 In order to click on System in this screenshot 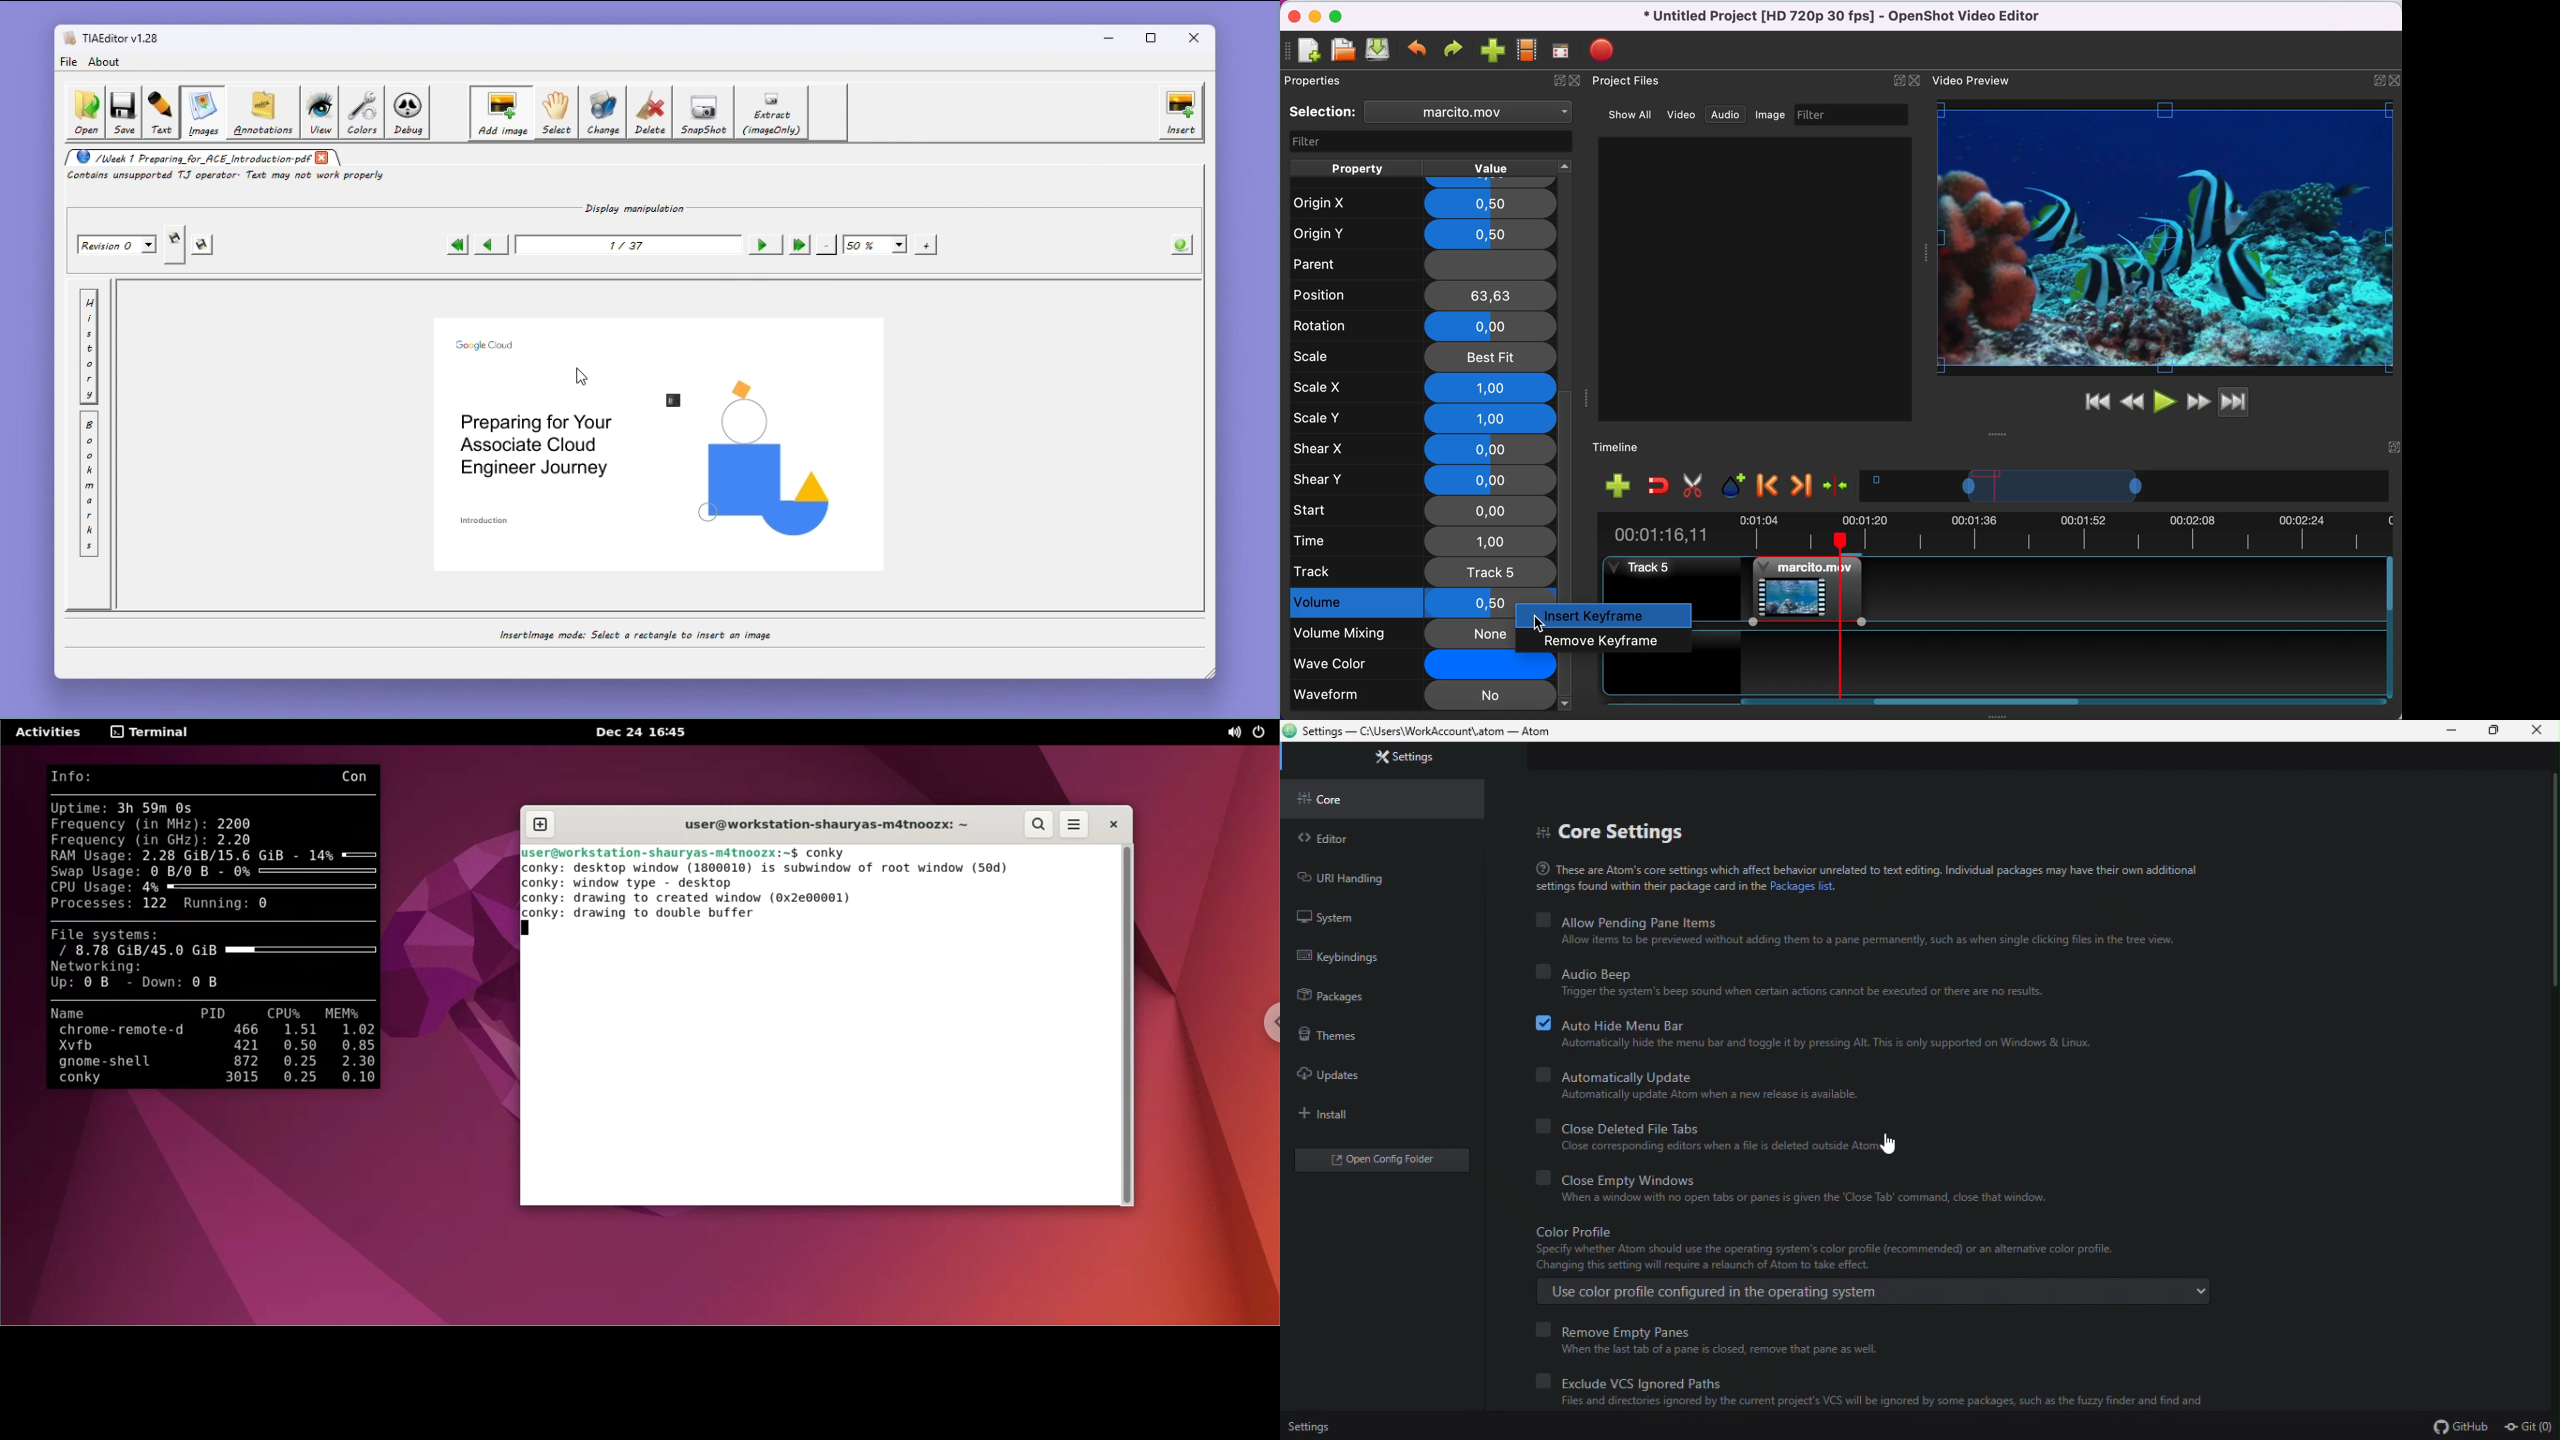, I will do `click(1359, 912)`.